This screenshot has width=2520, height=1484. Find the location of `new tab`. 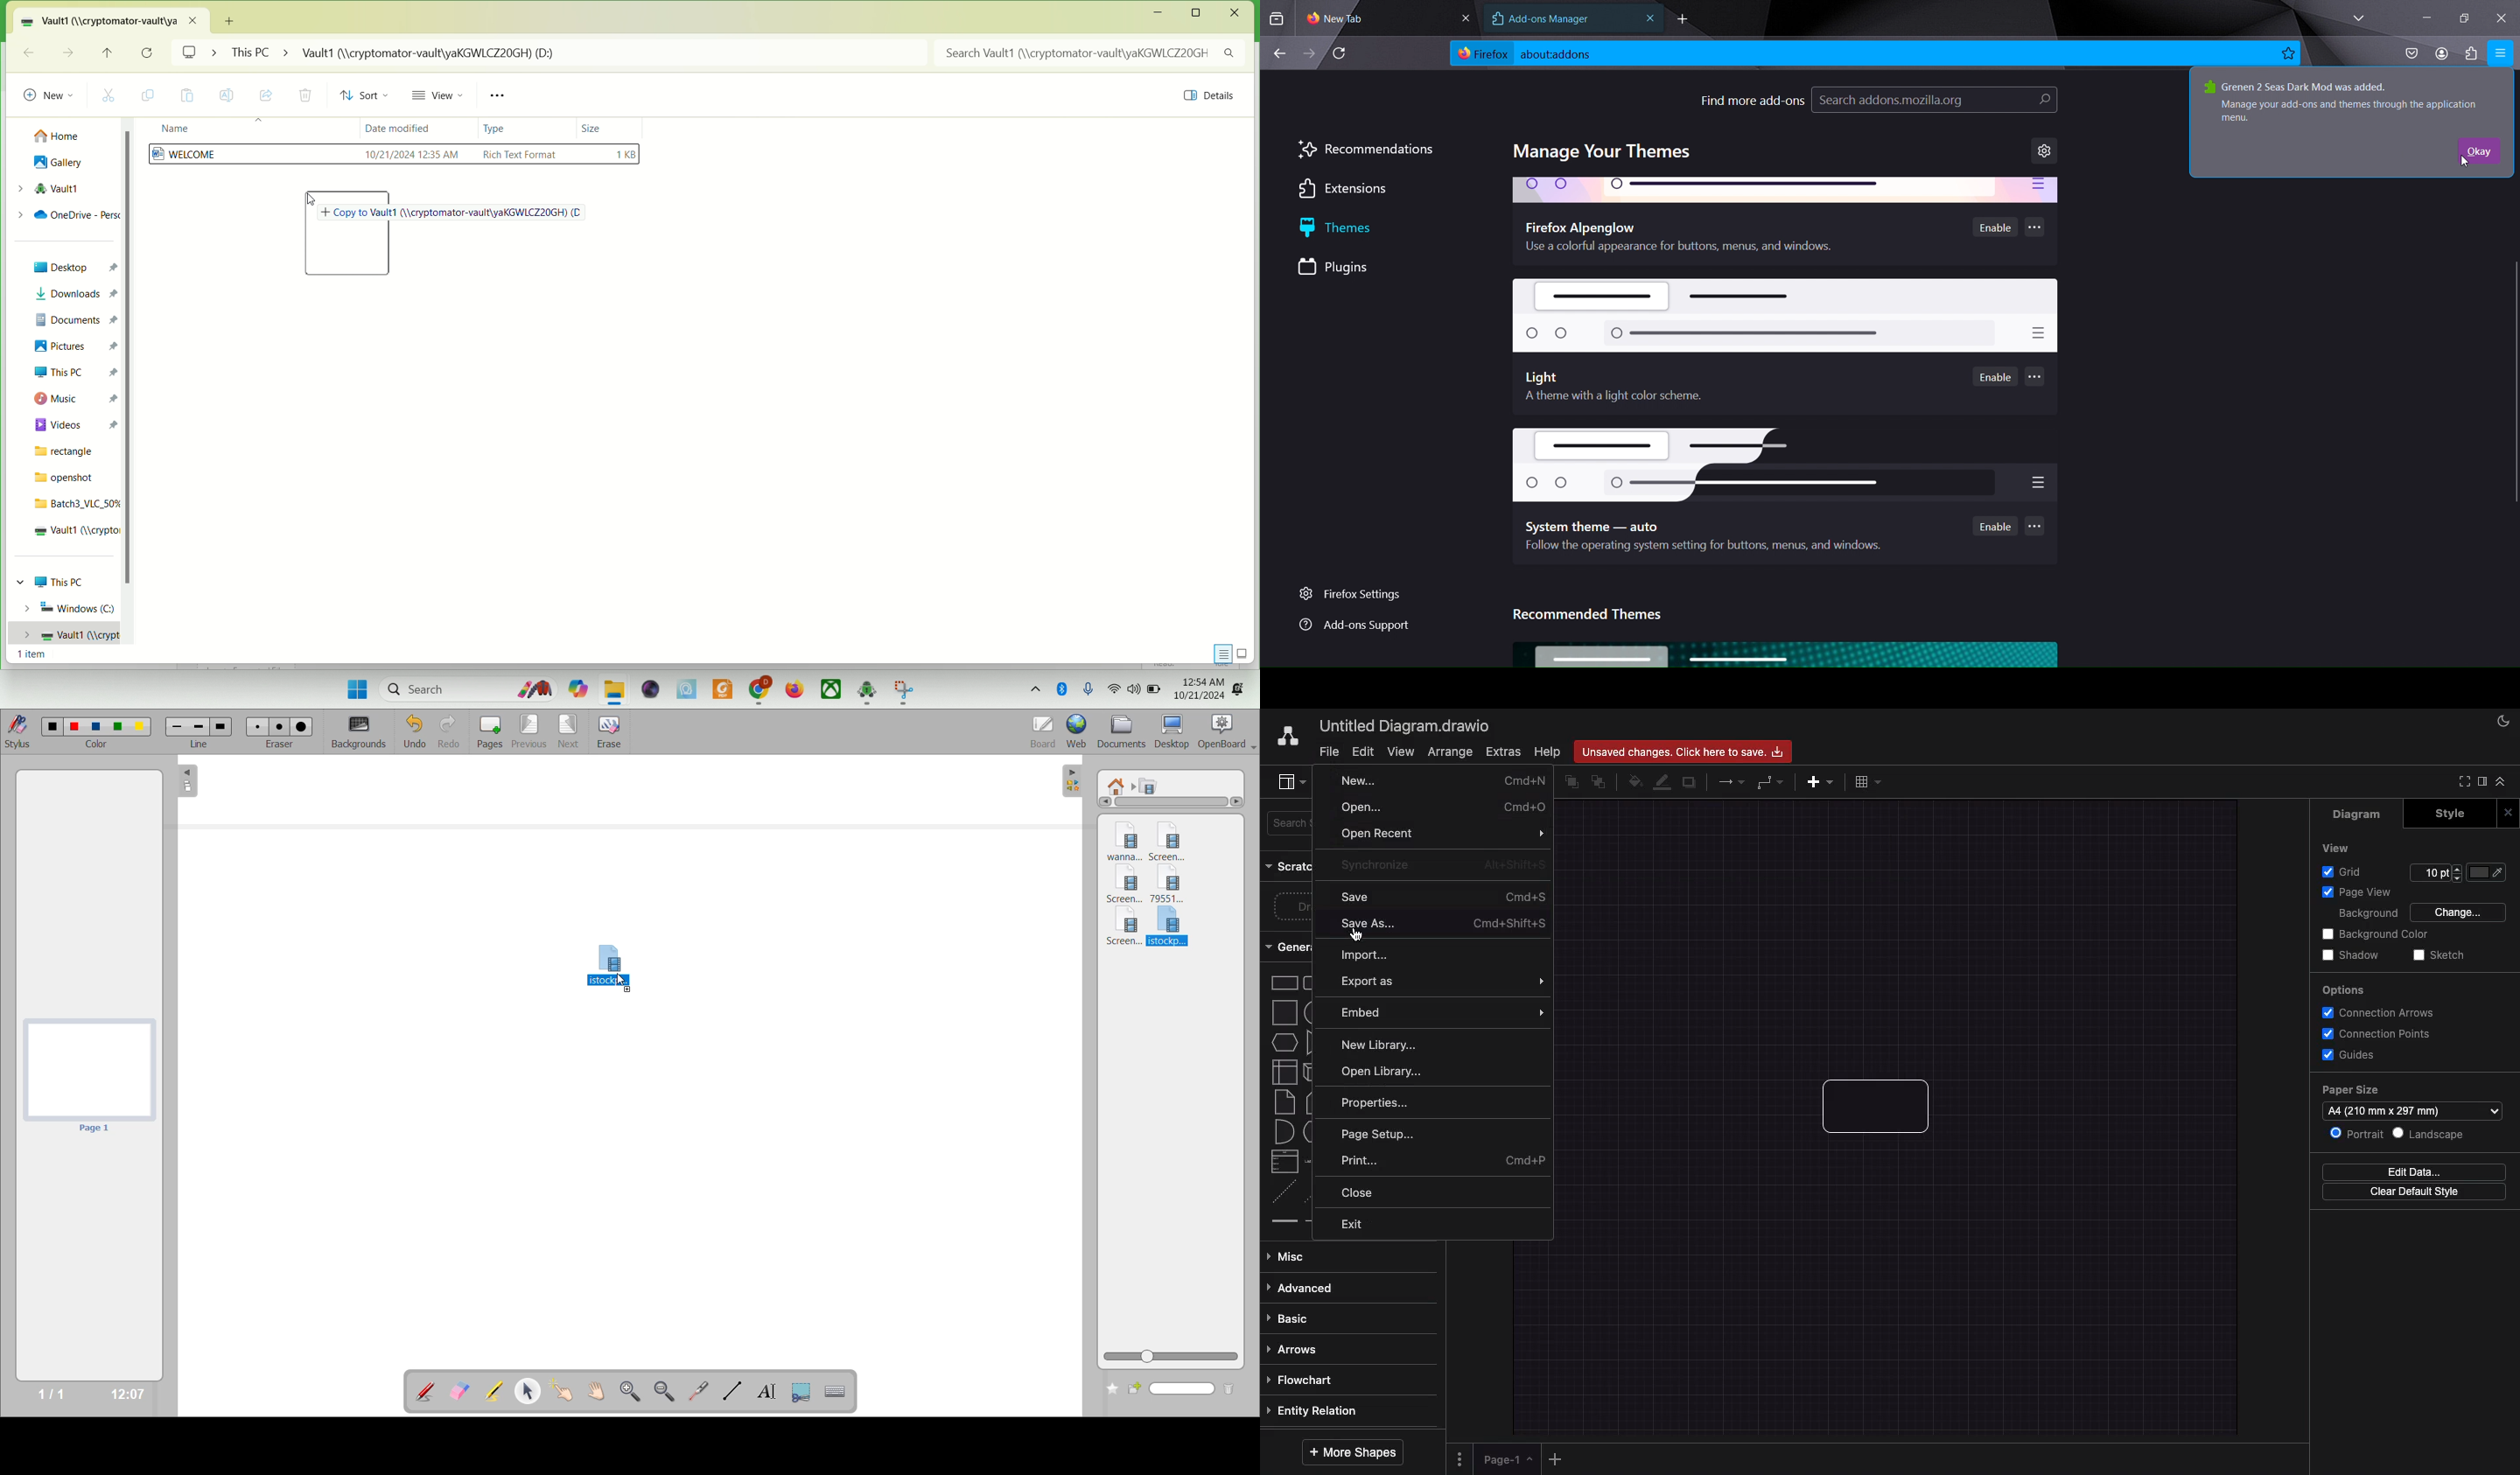

new tab is located at coordinates (1682, 20).